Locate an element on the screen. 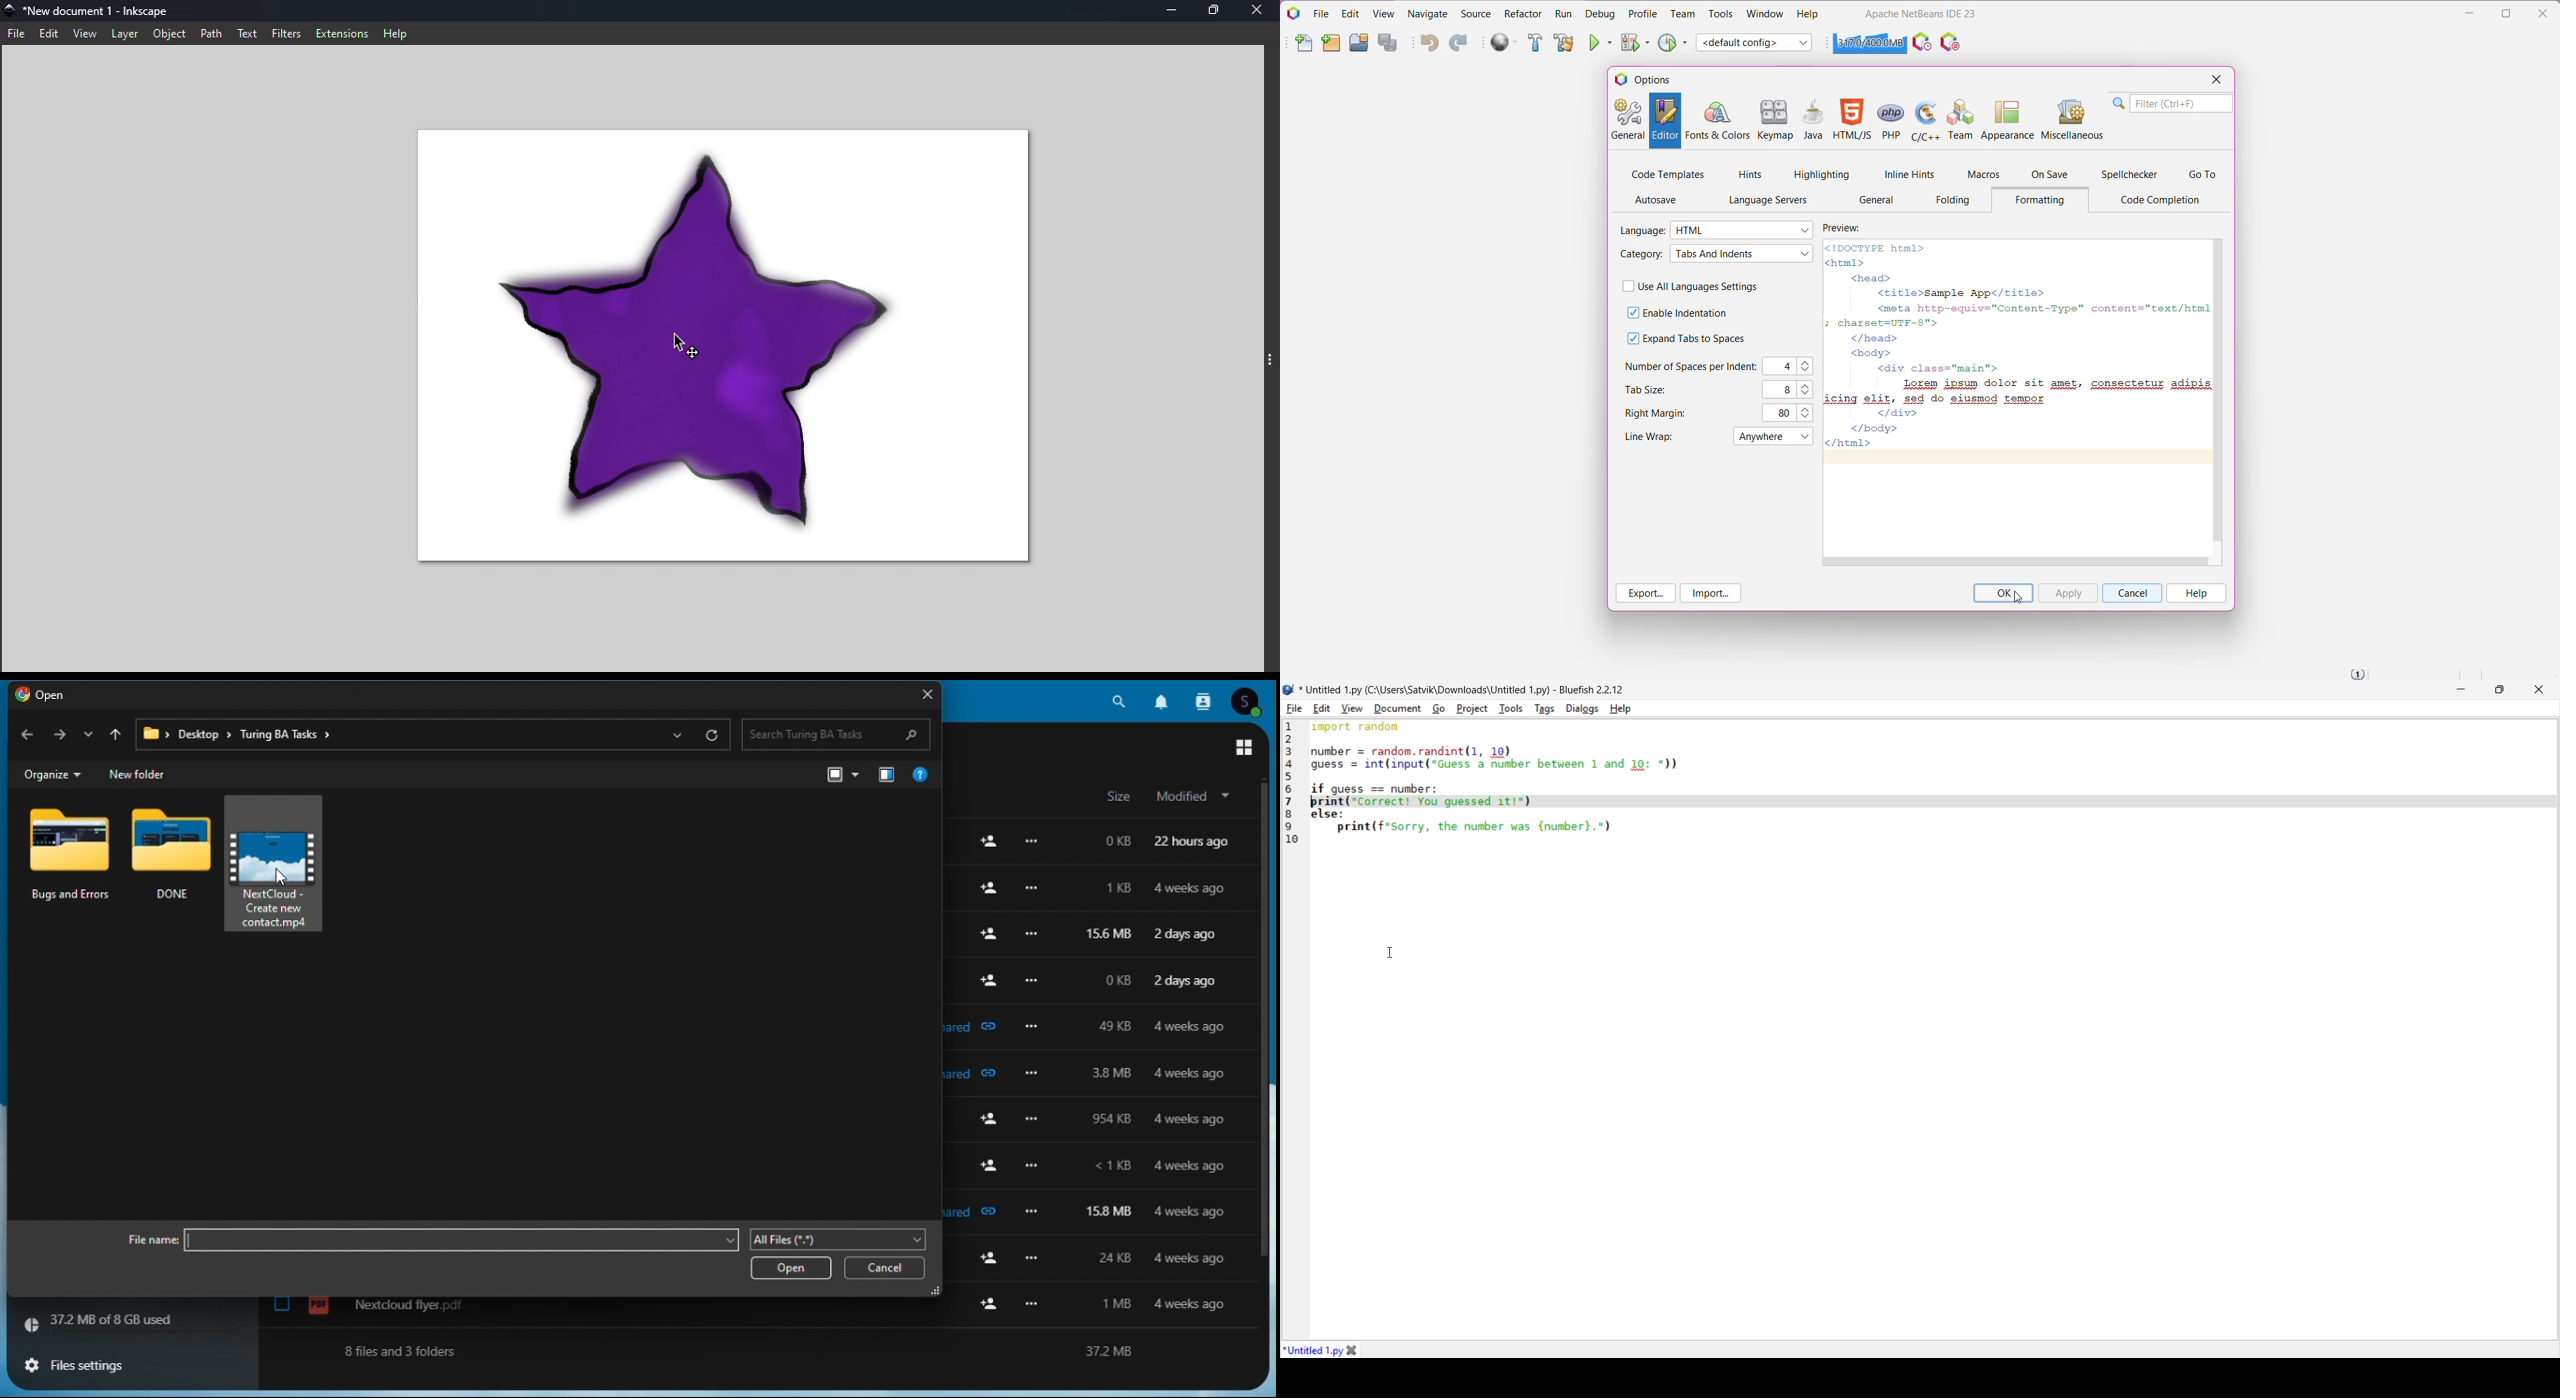 The height and width of the screenshot is (1400, 2576). 37.2 mb is located at coordinates (1125, 1353).